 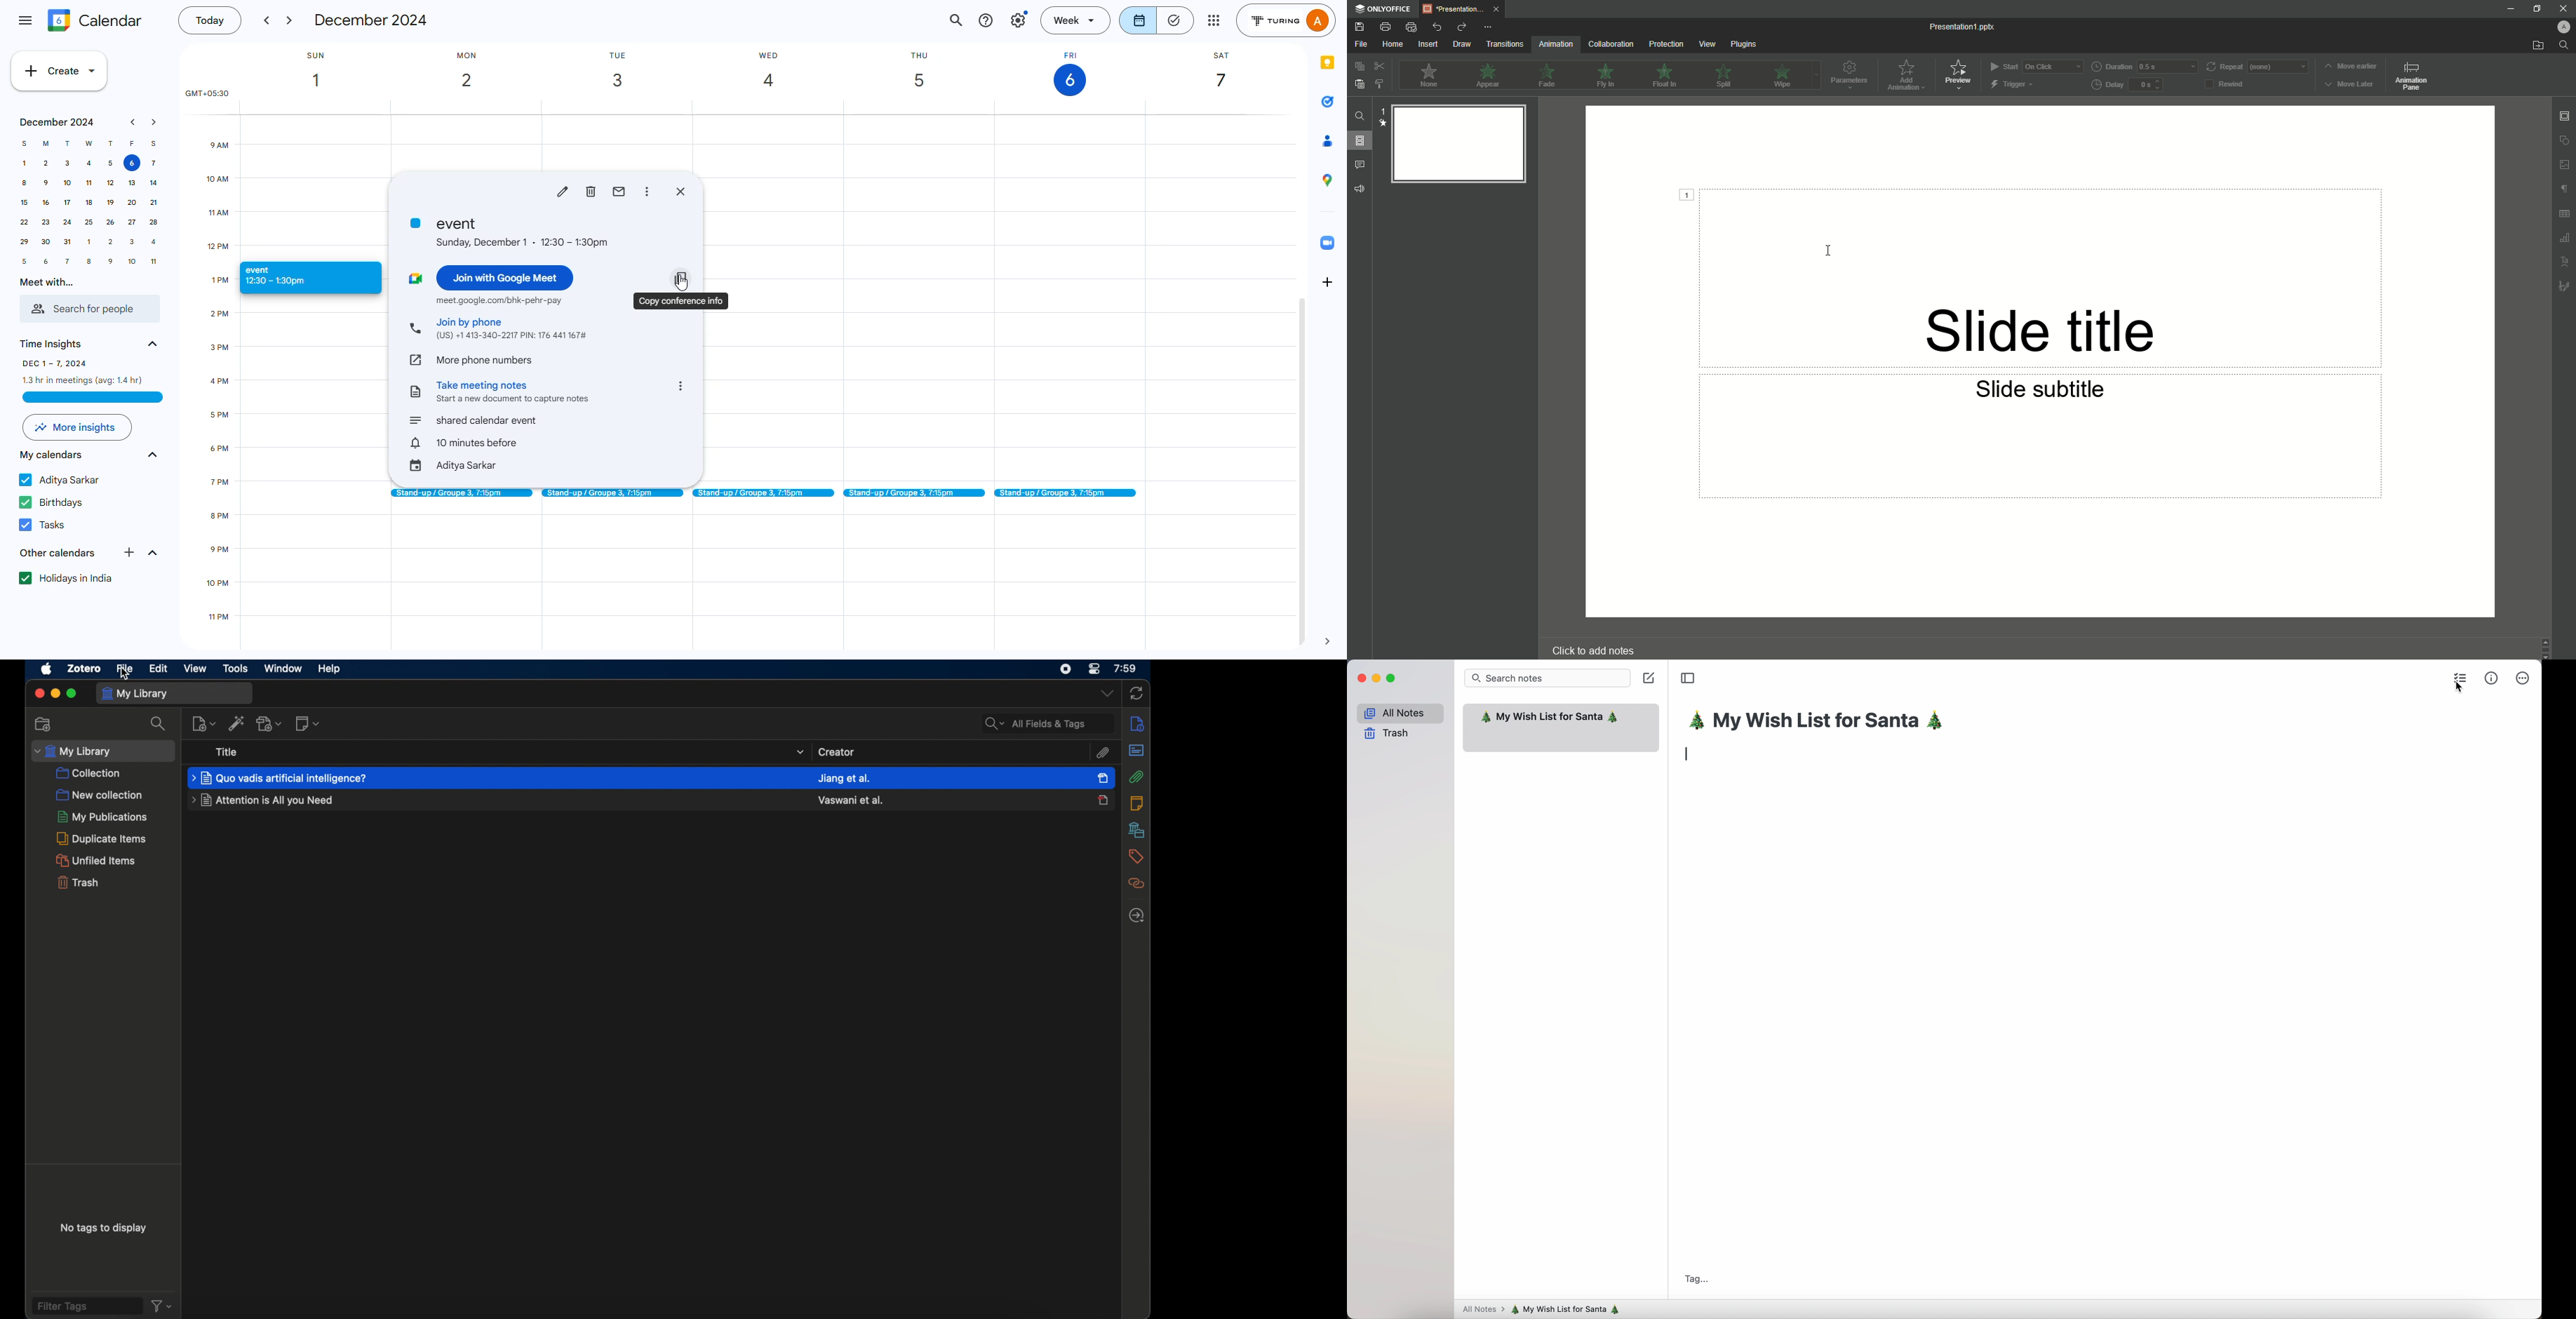 What do you see at coordinates (776, 72) in the screenshot?
I see `wed 4` at bounding box center [776, 72].